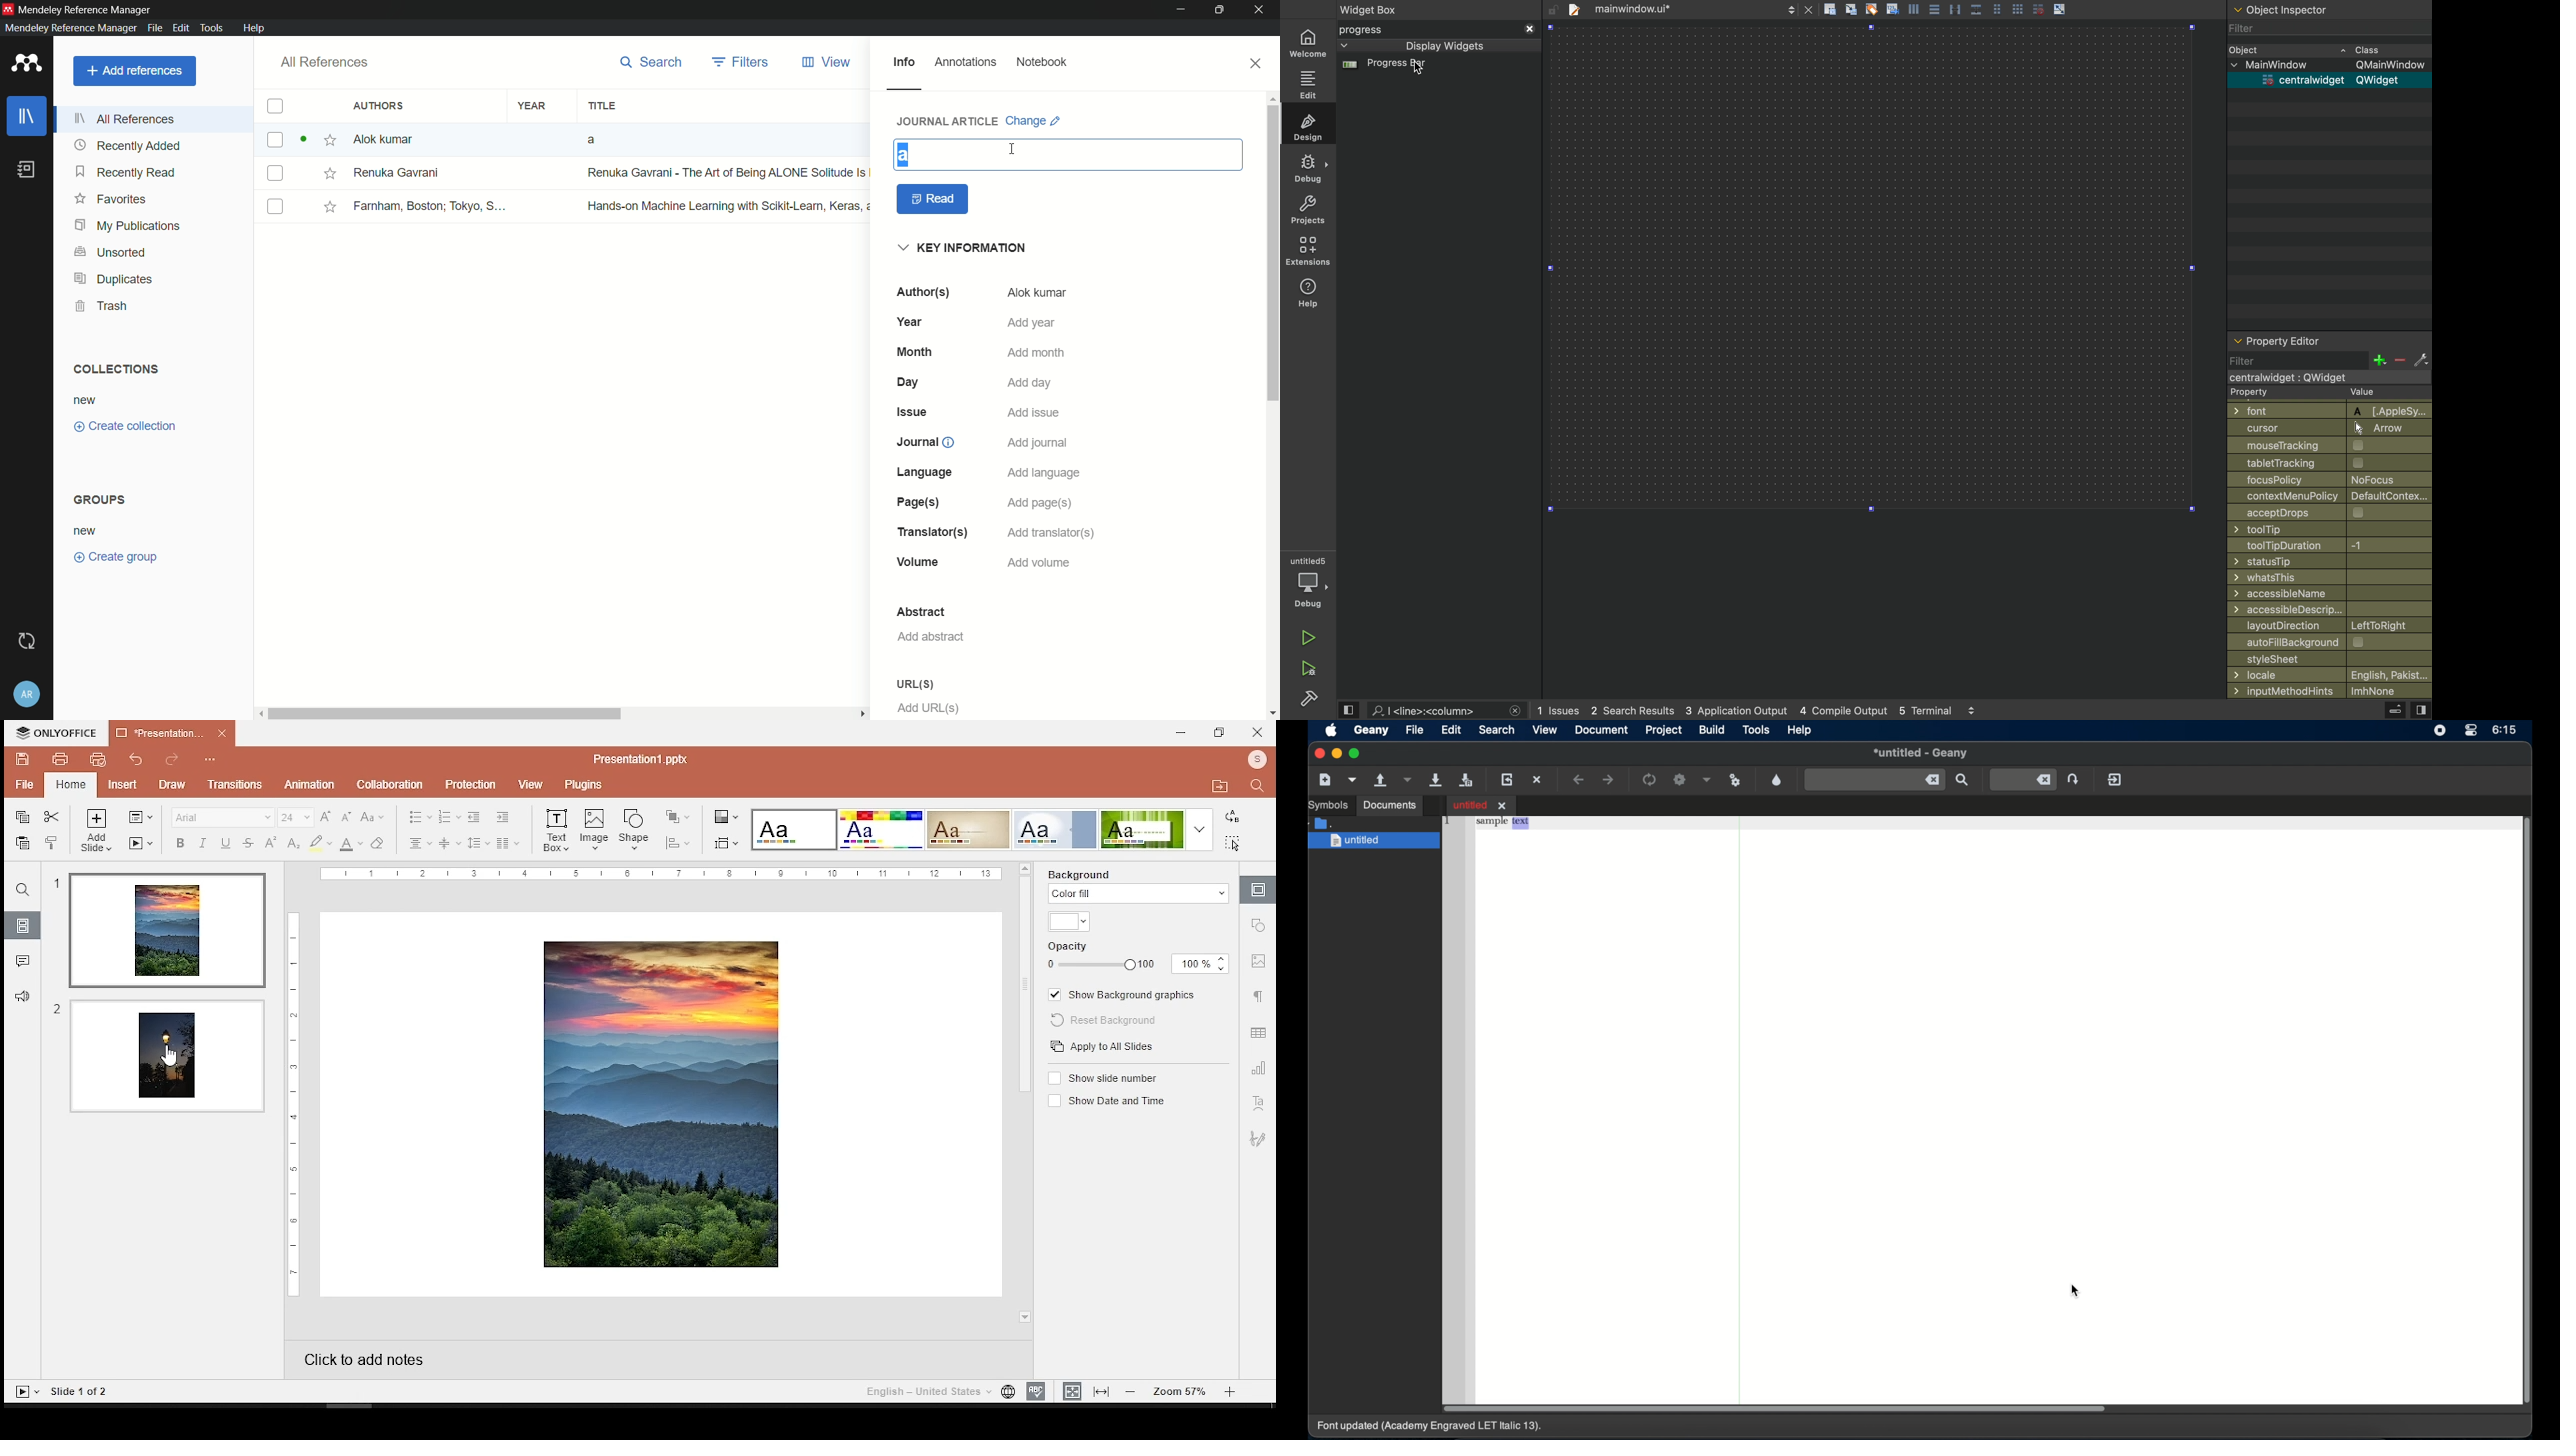 The width and height of the screenshot is (2576, 1456). What do you see at coordinates (50, 843) in the screenshot?
I see `clone formatting` at bounding box center [50, 843].